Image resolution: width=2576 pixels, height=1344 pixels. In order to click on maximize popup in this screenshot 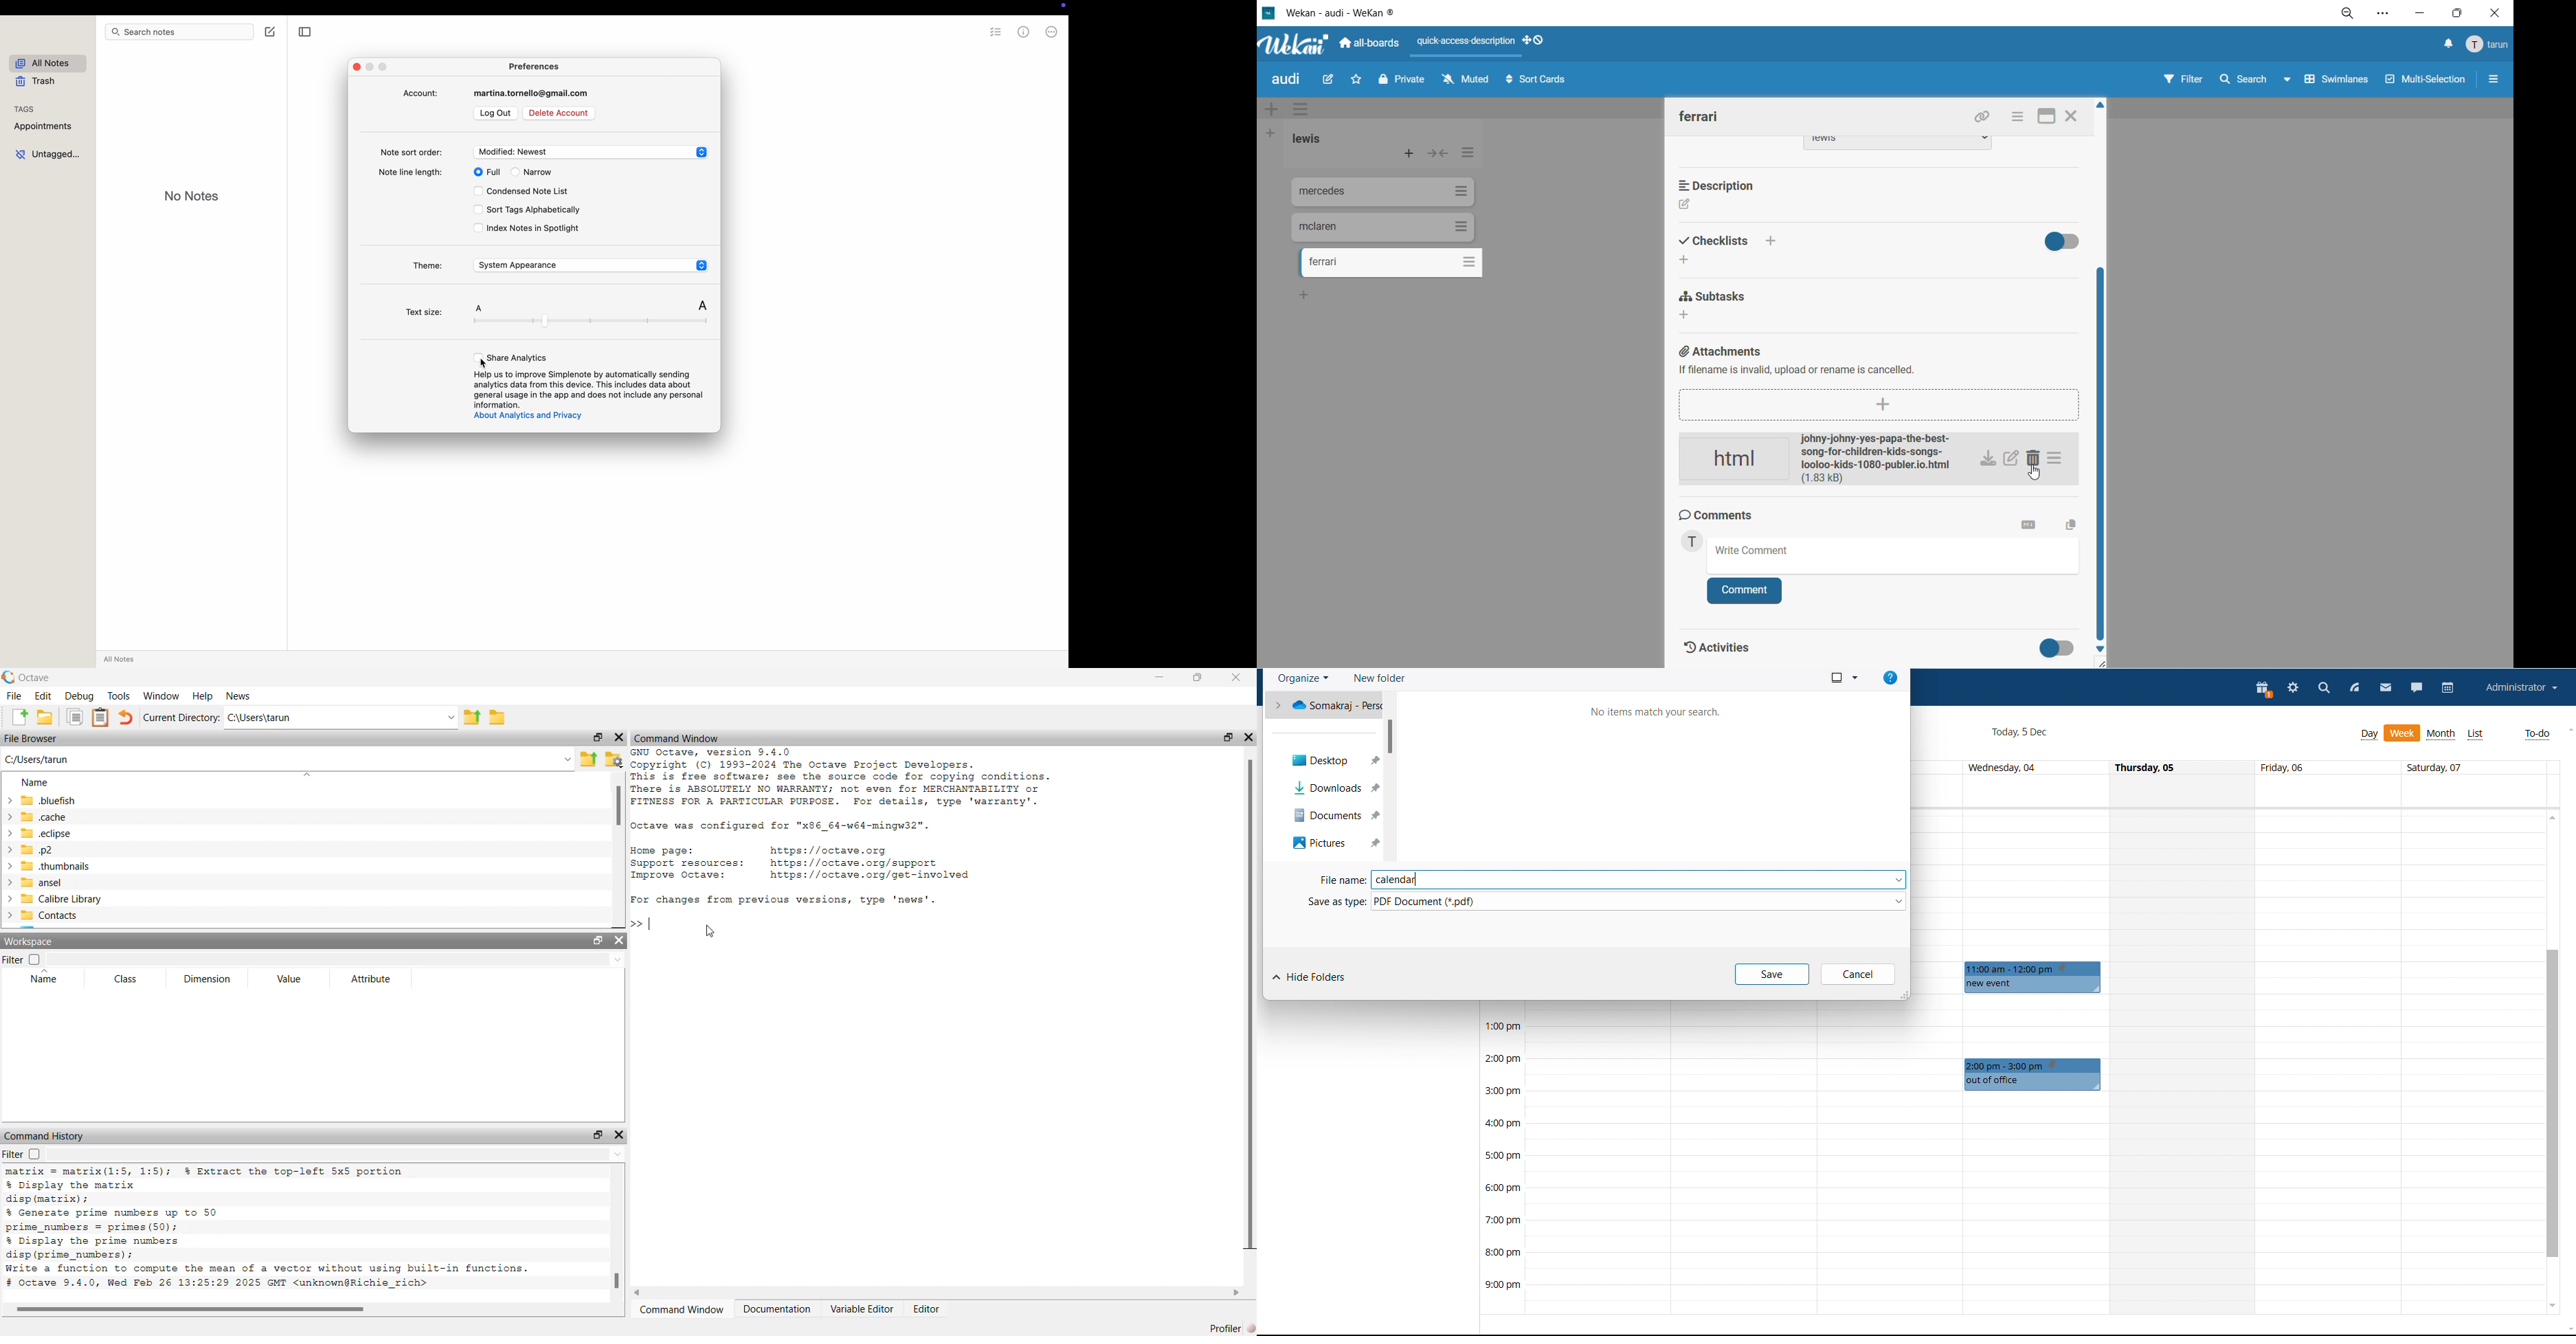, I will do `click(385, 67)`.